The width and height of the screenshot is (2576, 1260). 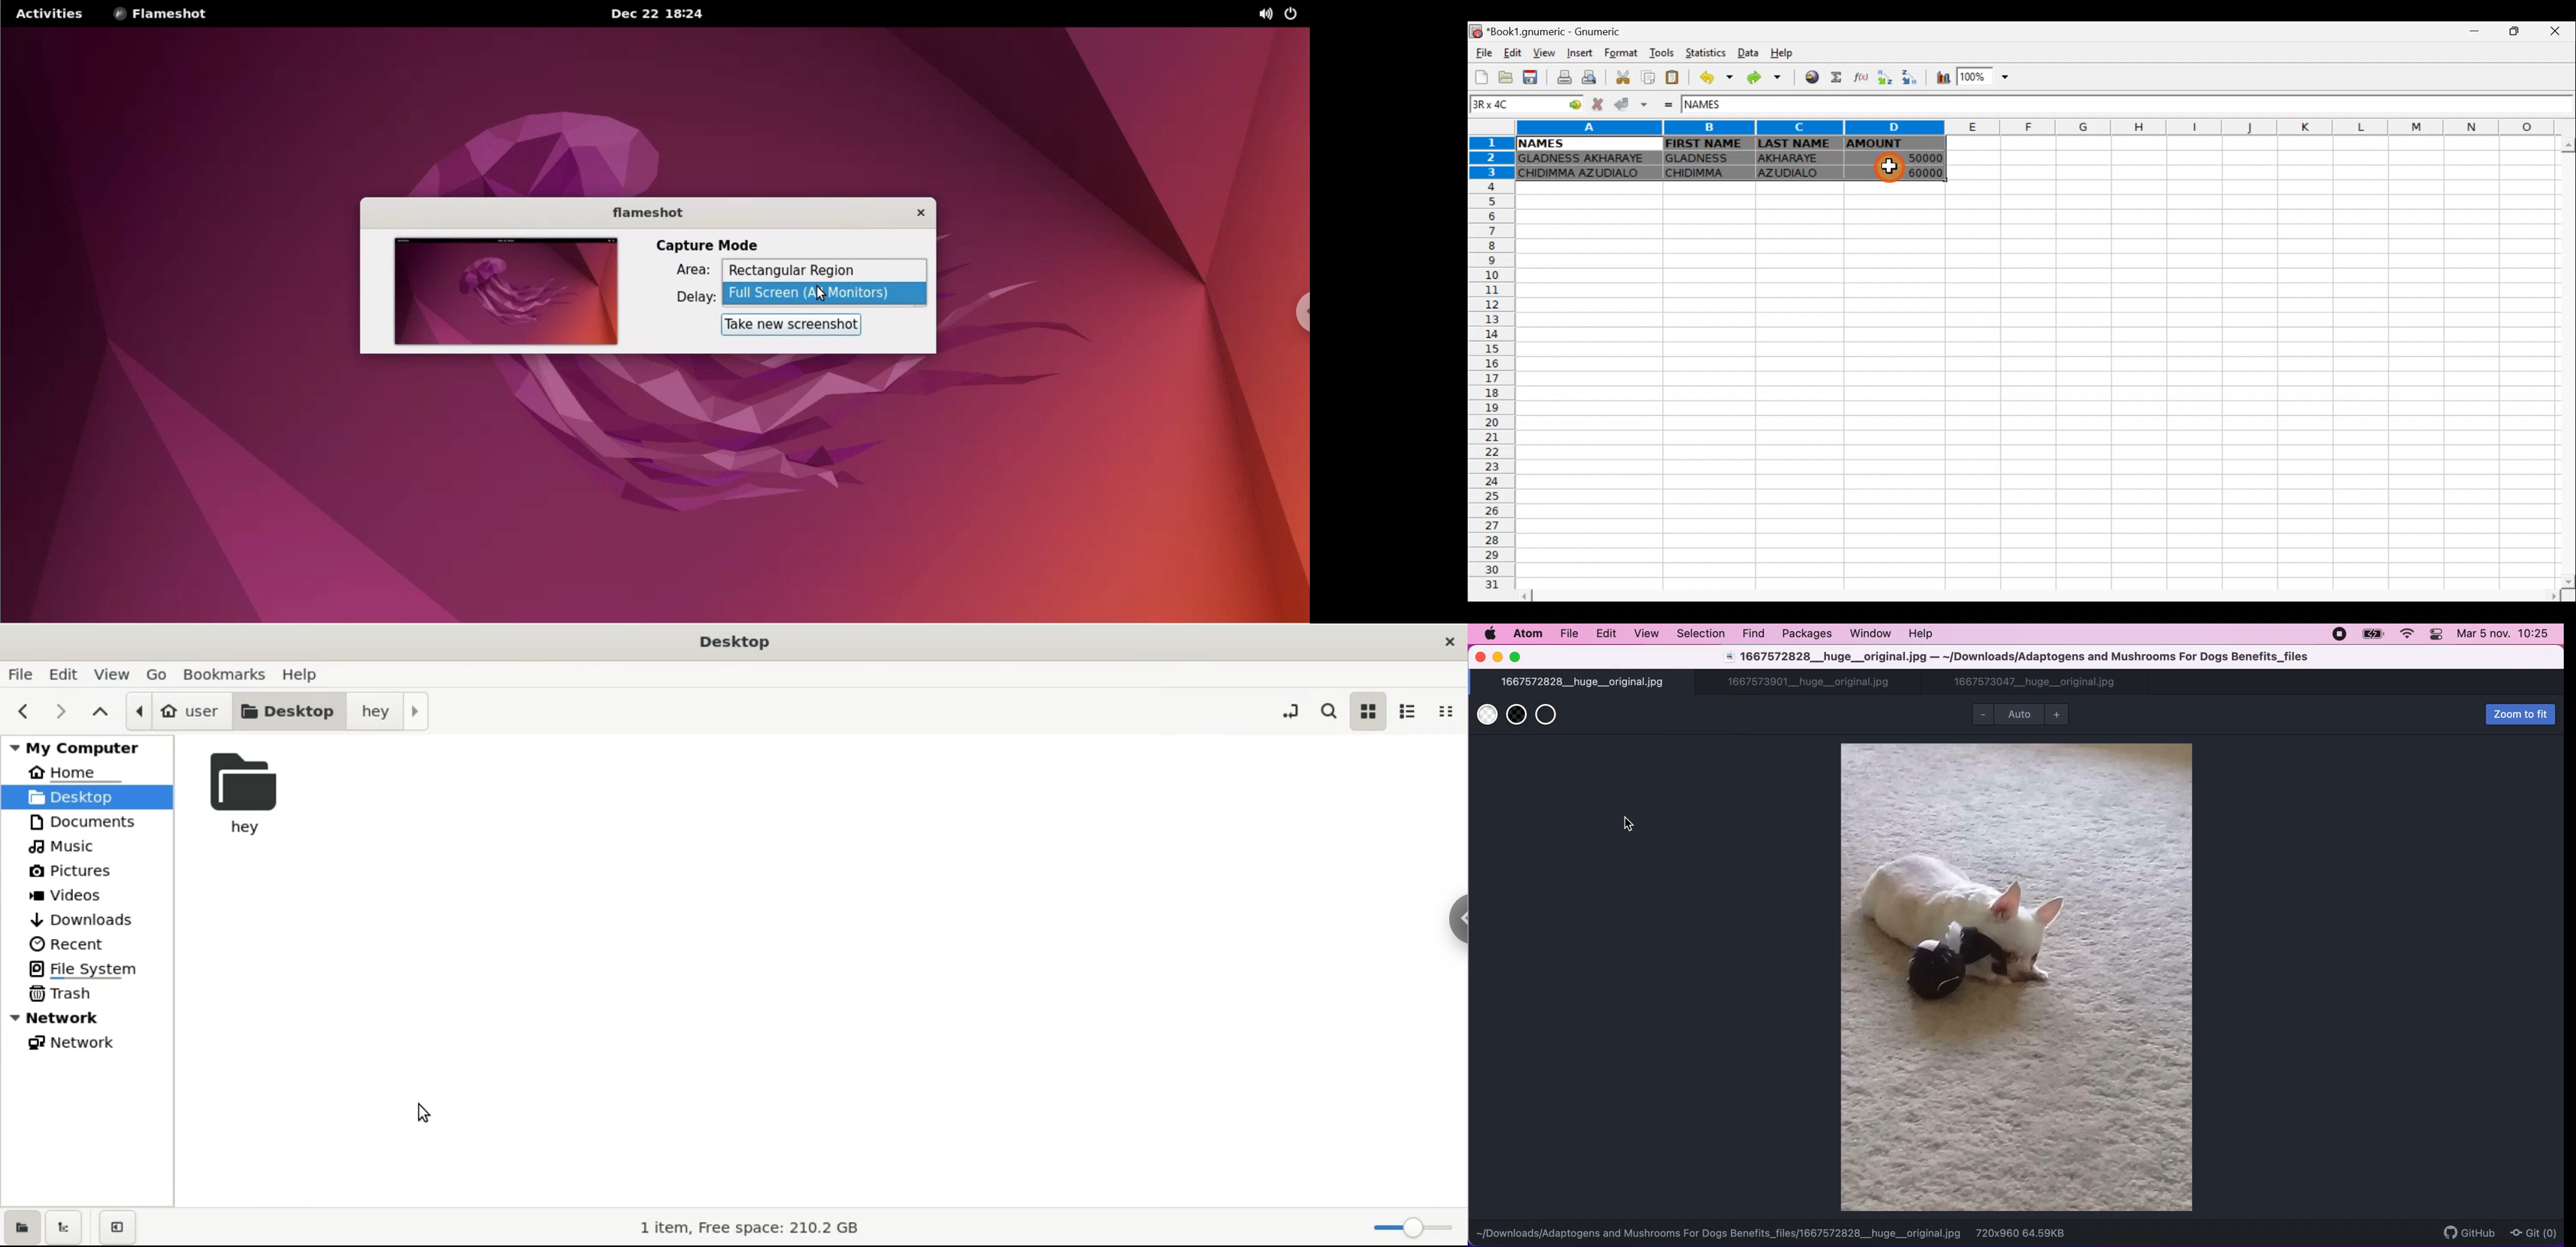 I want to click on Formula bar, so click(x=2160, y=107).